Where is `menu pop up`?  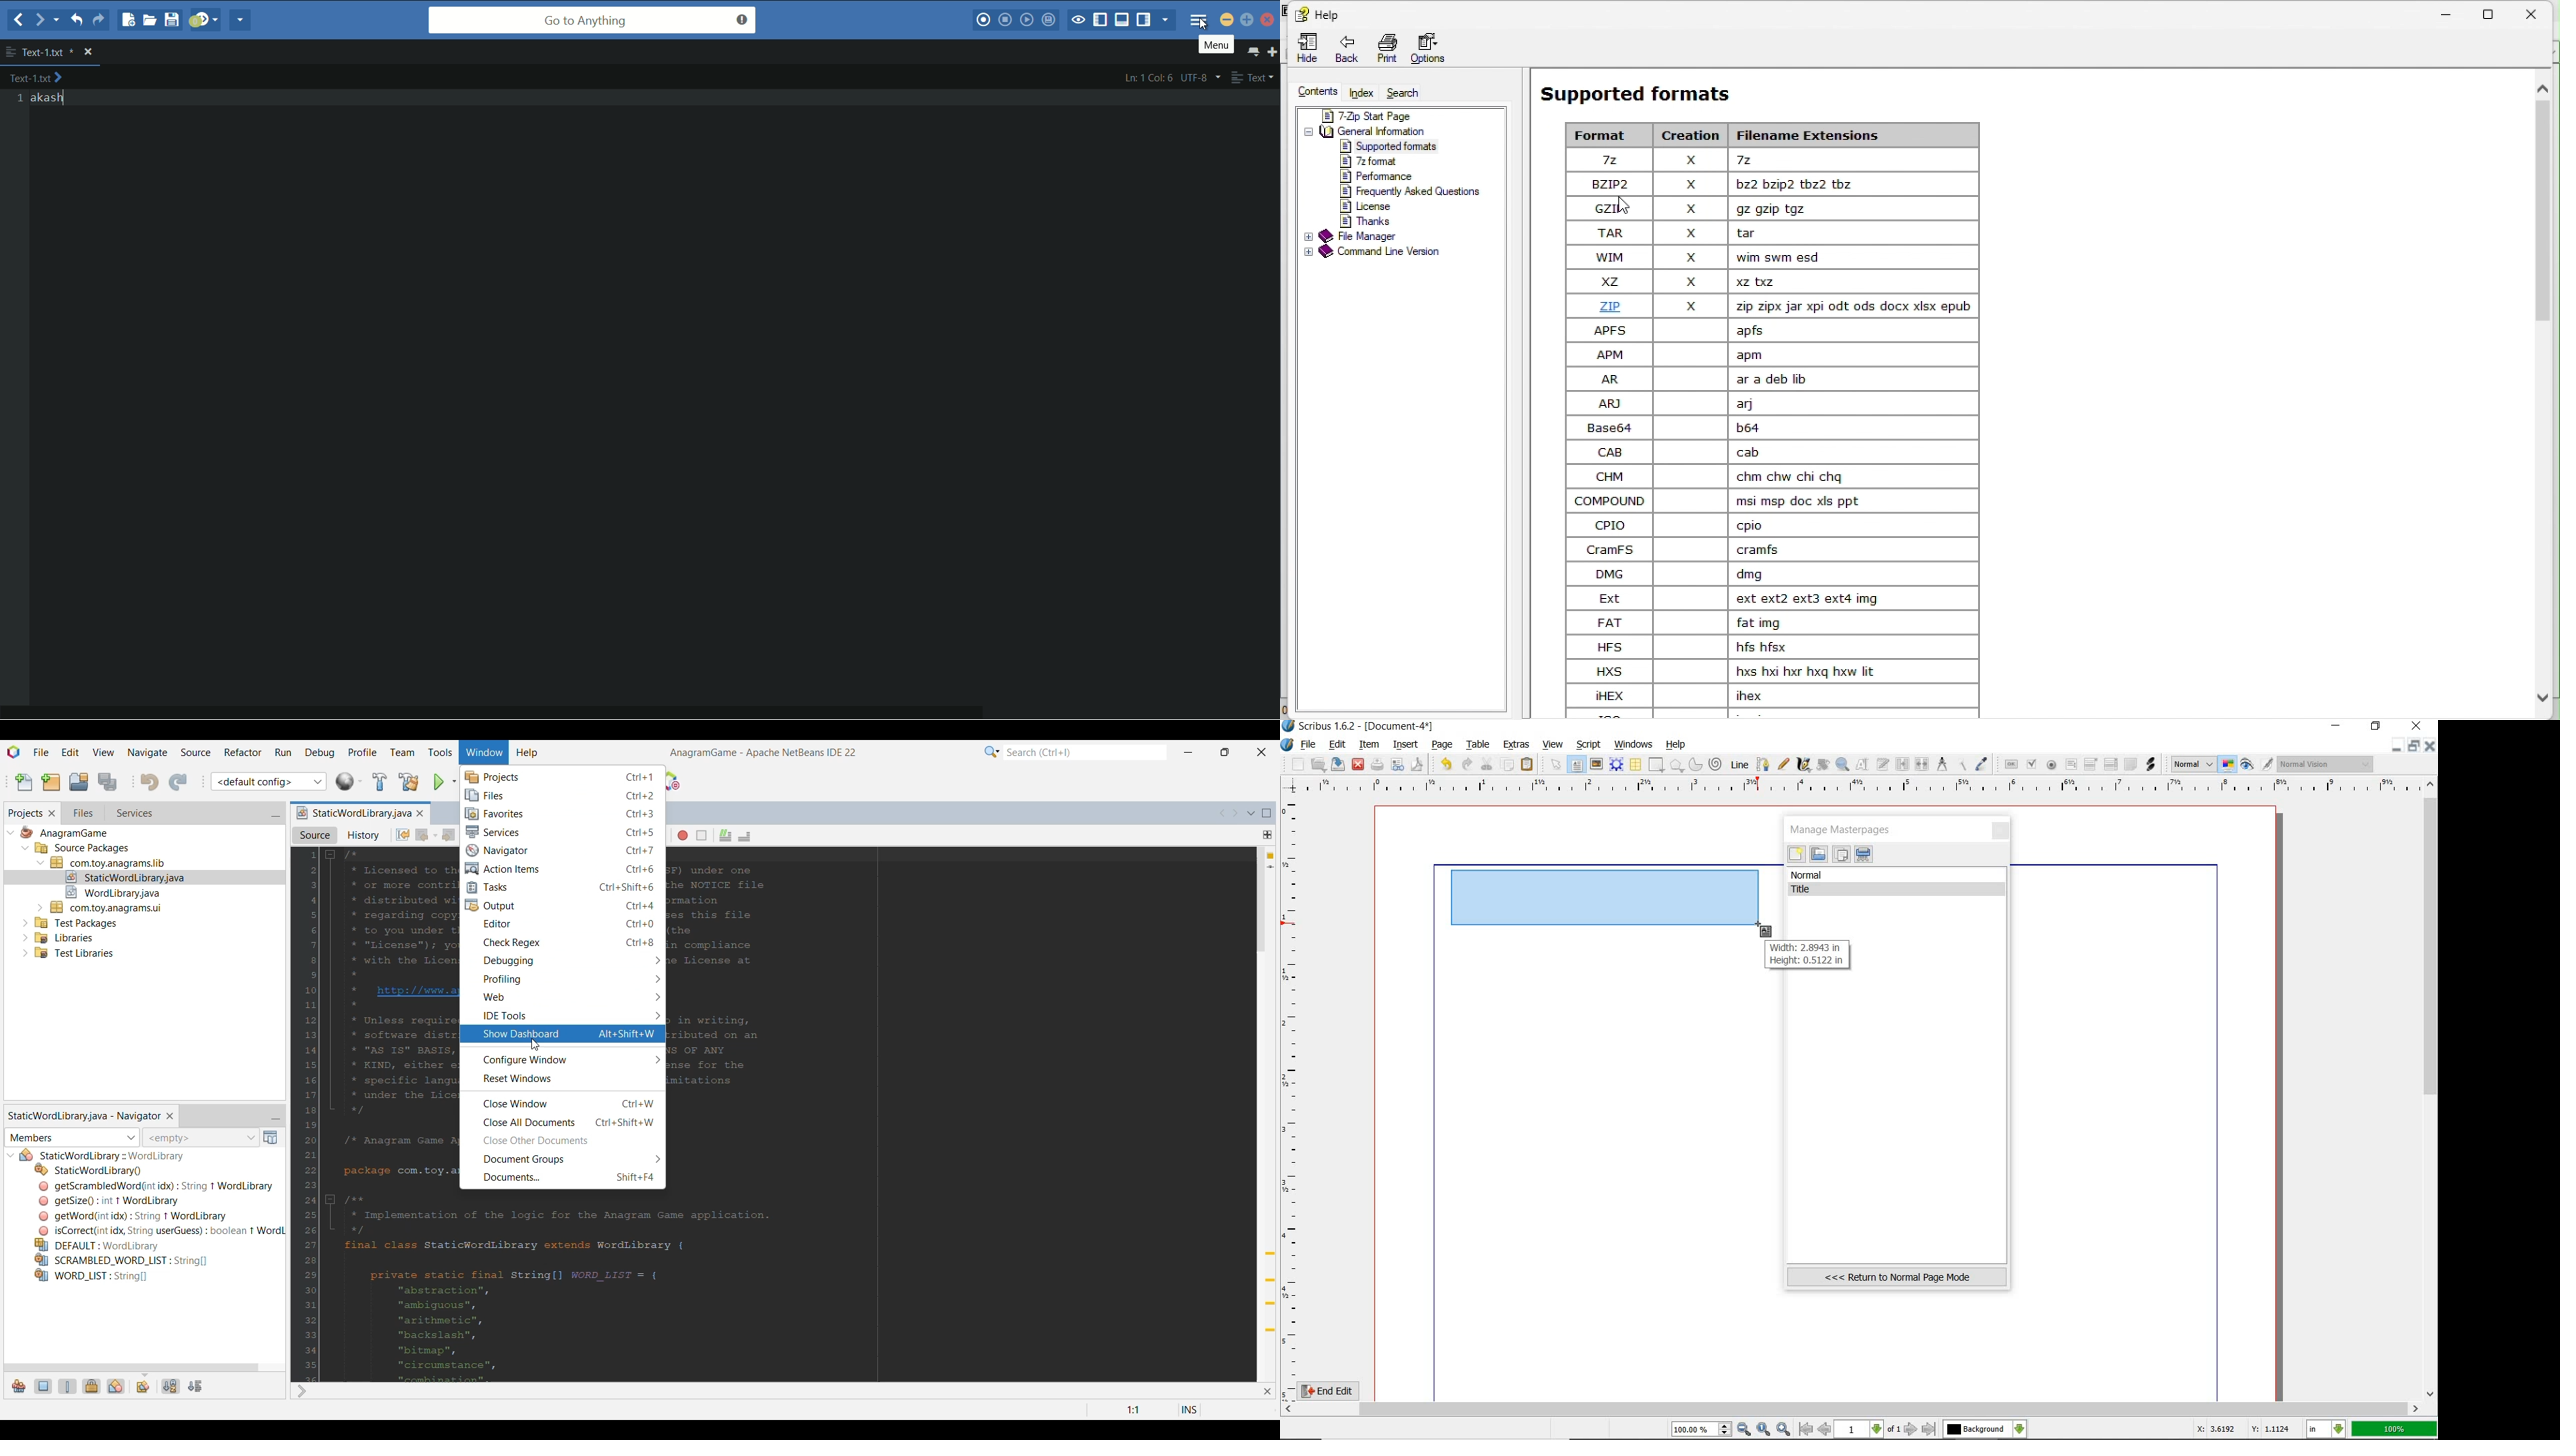 menu pop up is located at coordinates (1215, 44).